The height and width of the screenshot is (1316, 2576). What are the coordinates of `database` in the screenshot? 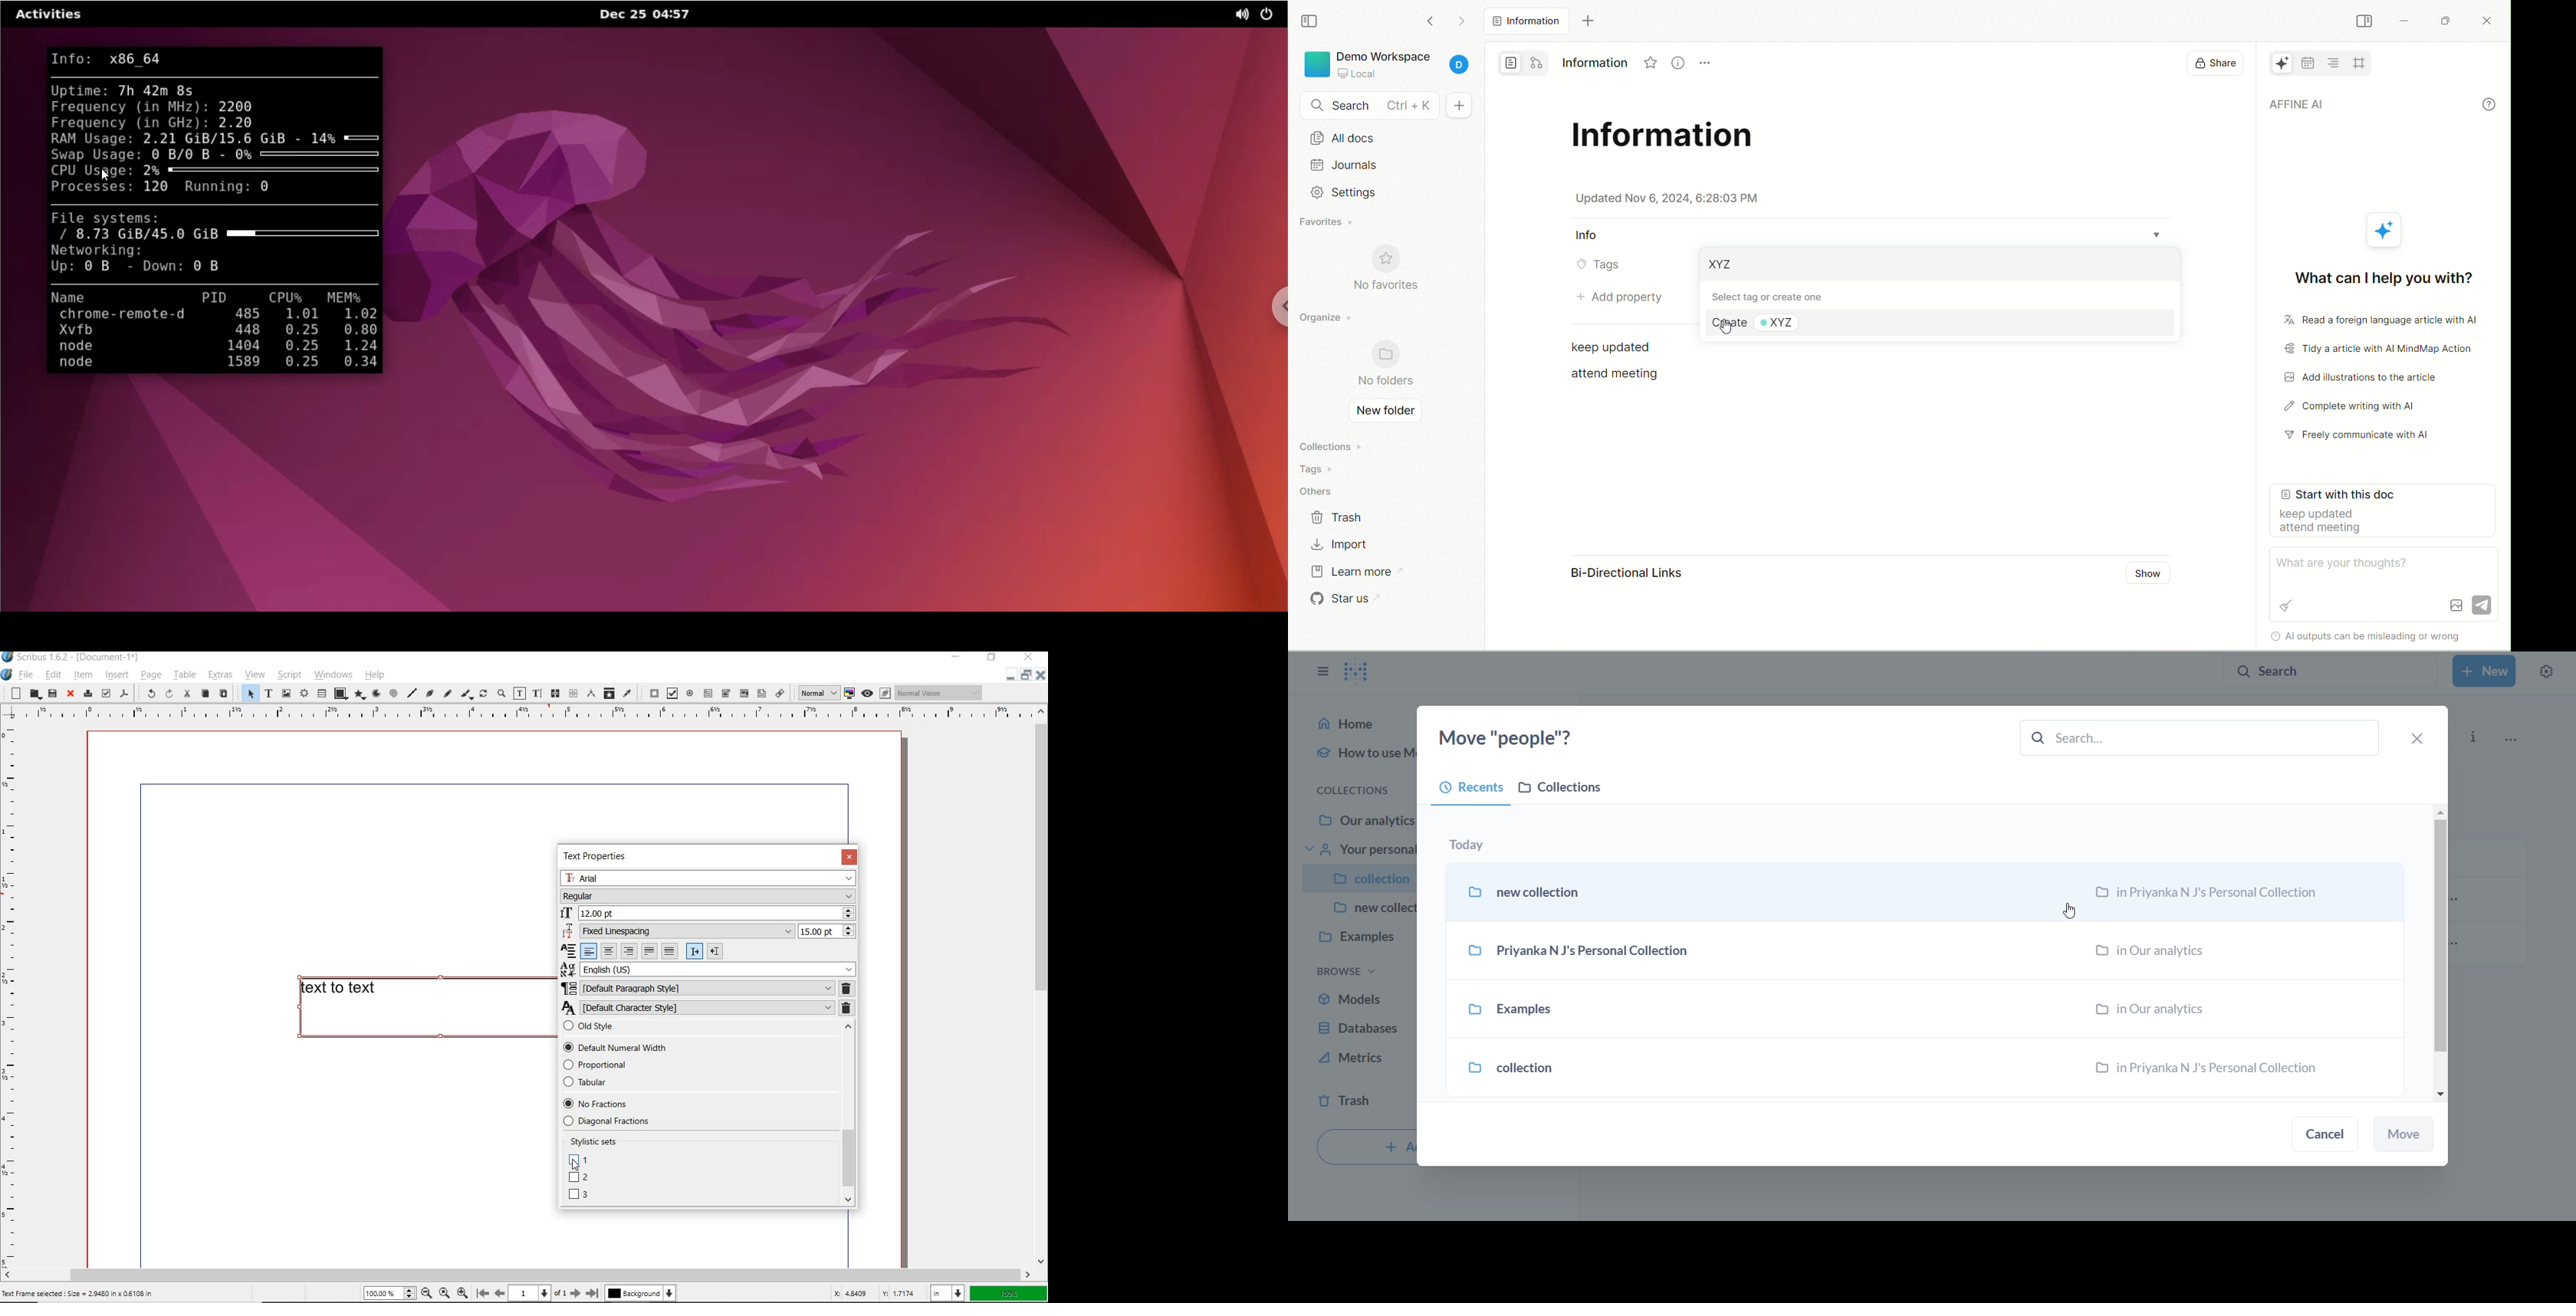 It's located at (1354, 1027).